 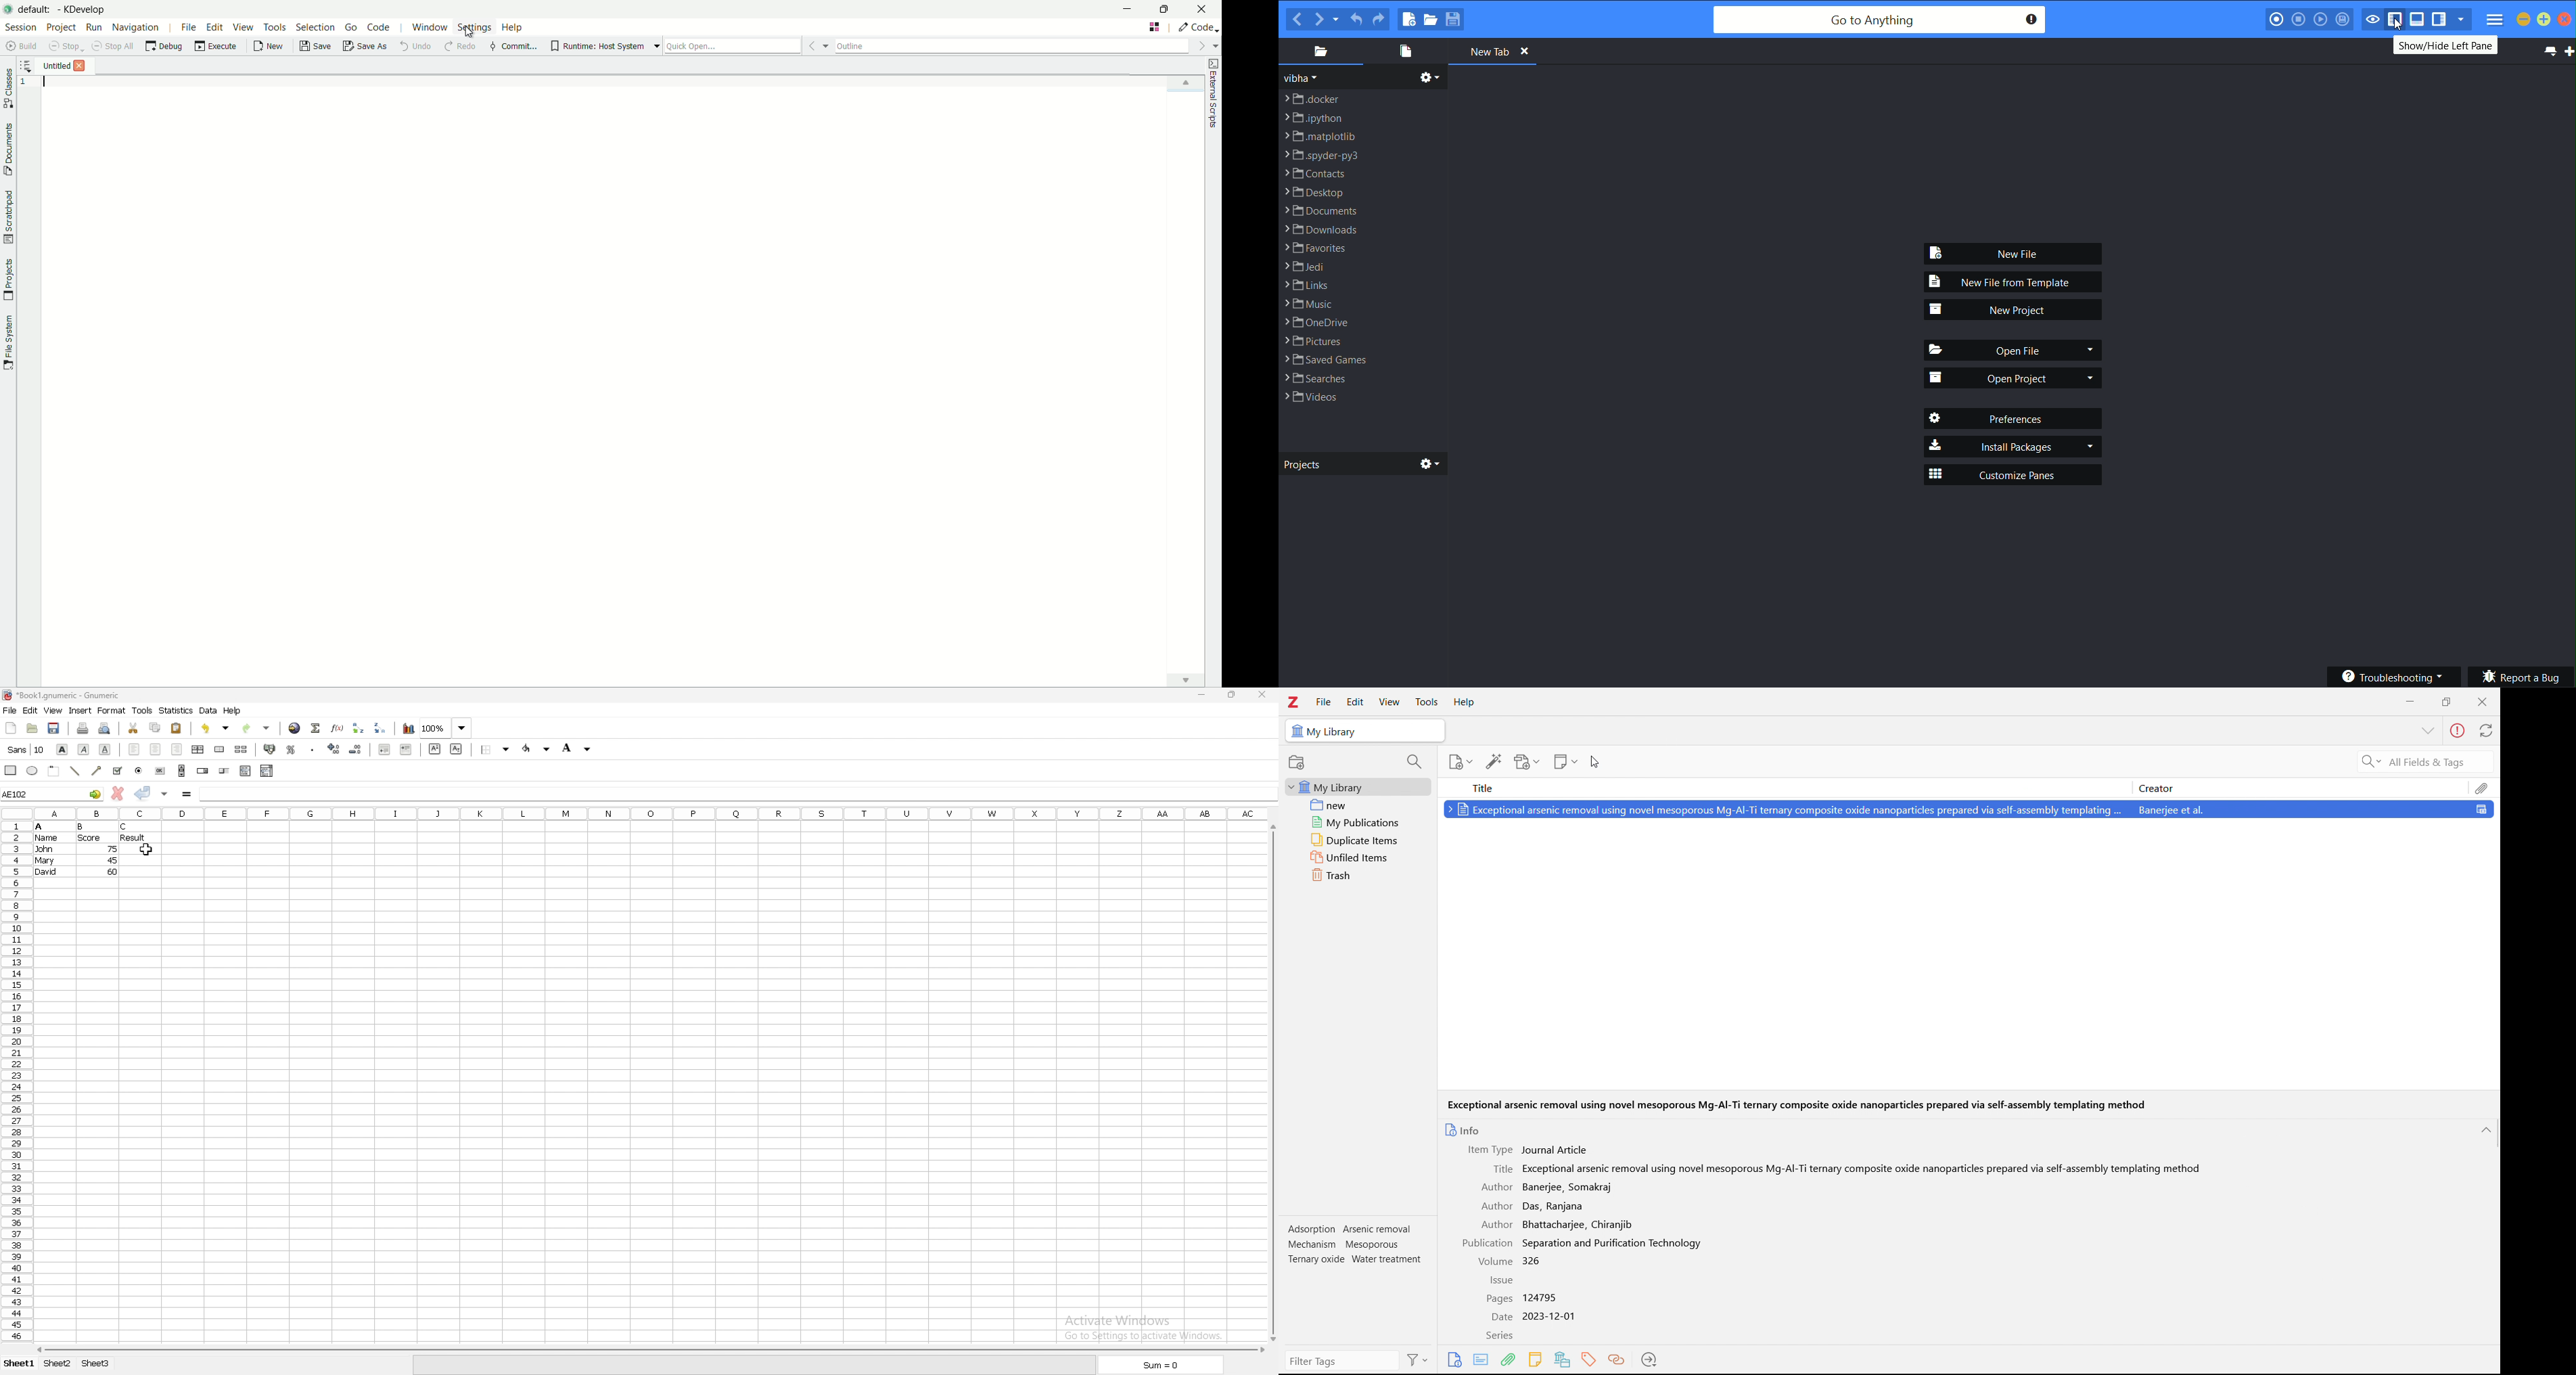 What do you see at coordinates (1863, 1168) in the screenshot?
I see `Exceptional arsenic removal
using novel mesoporous Mg-
AI-Ti ternary composite oxide
nanoparticles prepared via
self-assembly templating
method` at bounding box center [1863, 1168].